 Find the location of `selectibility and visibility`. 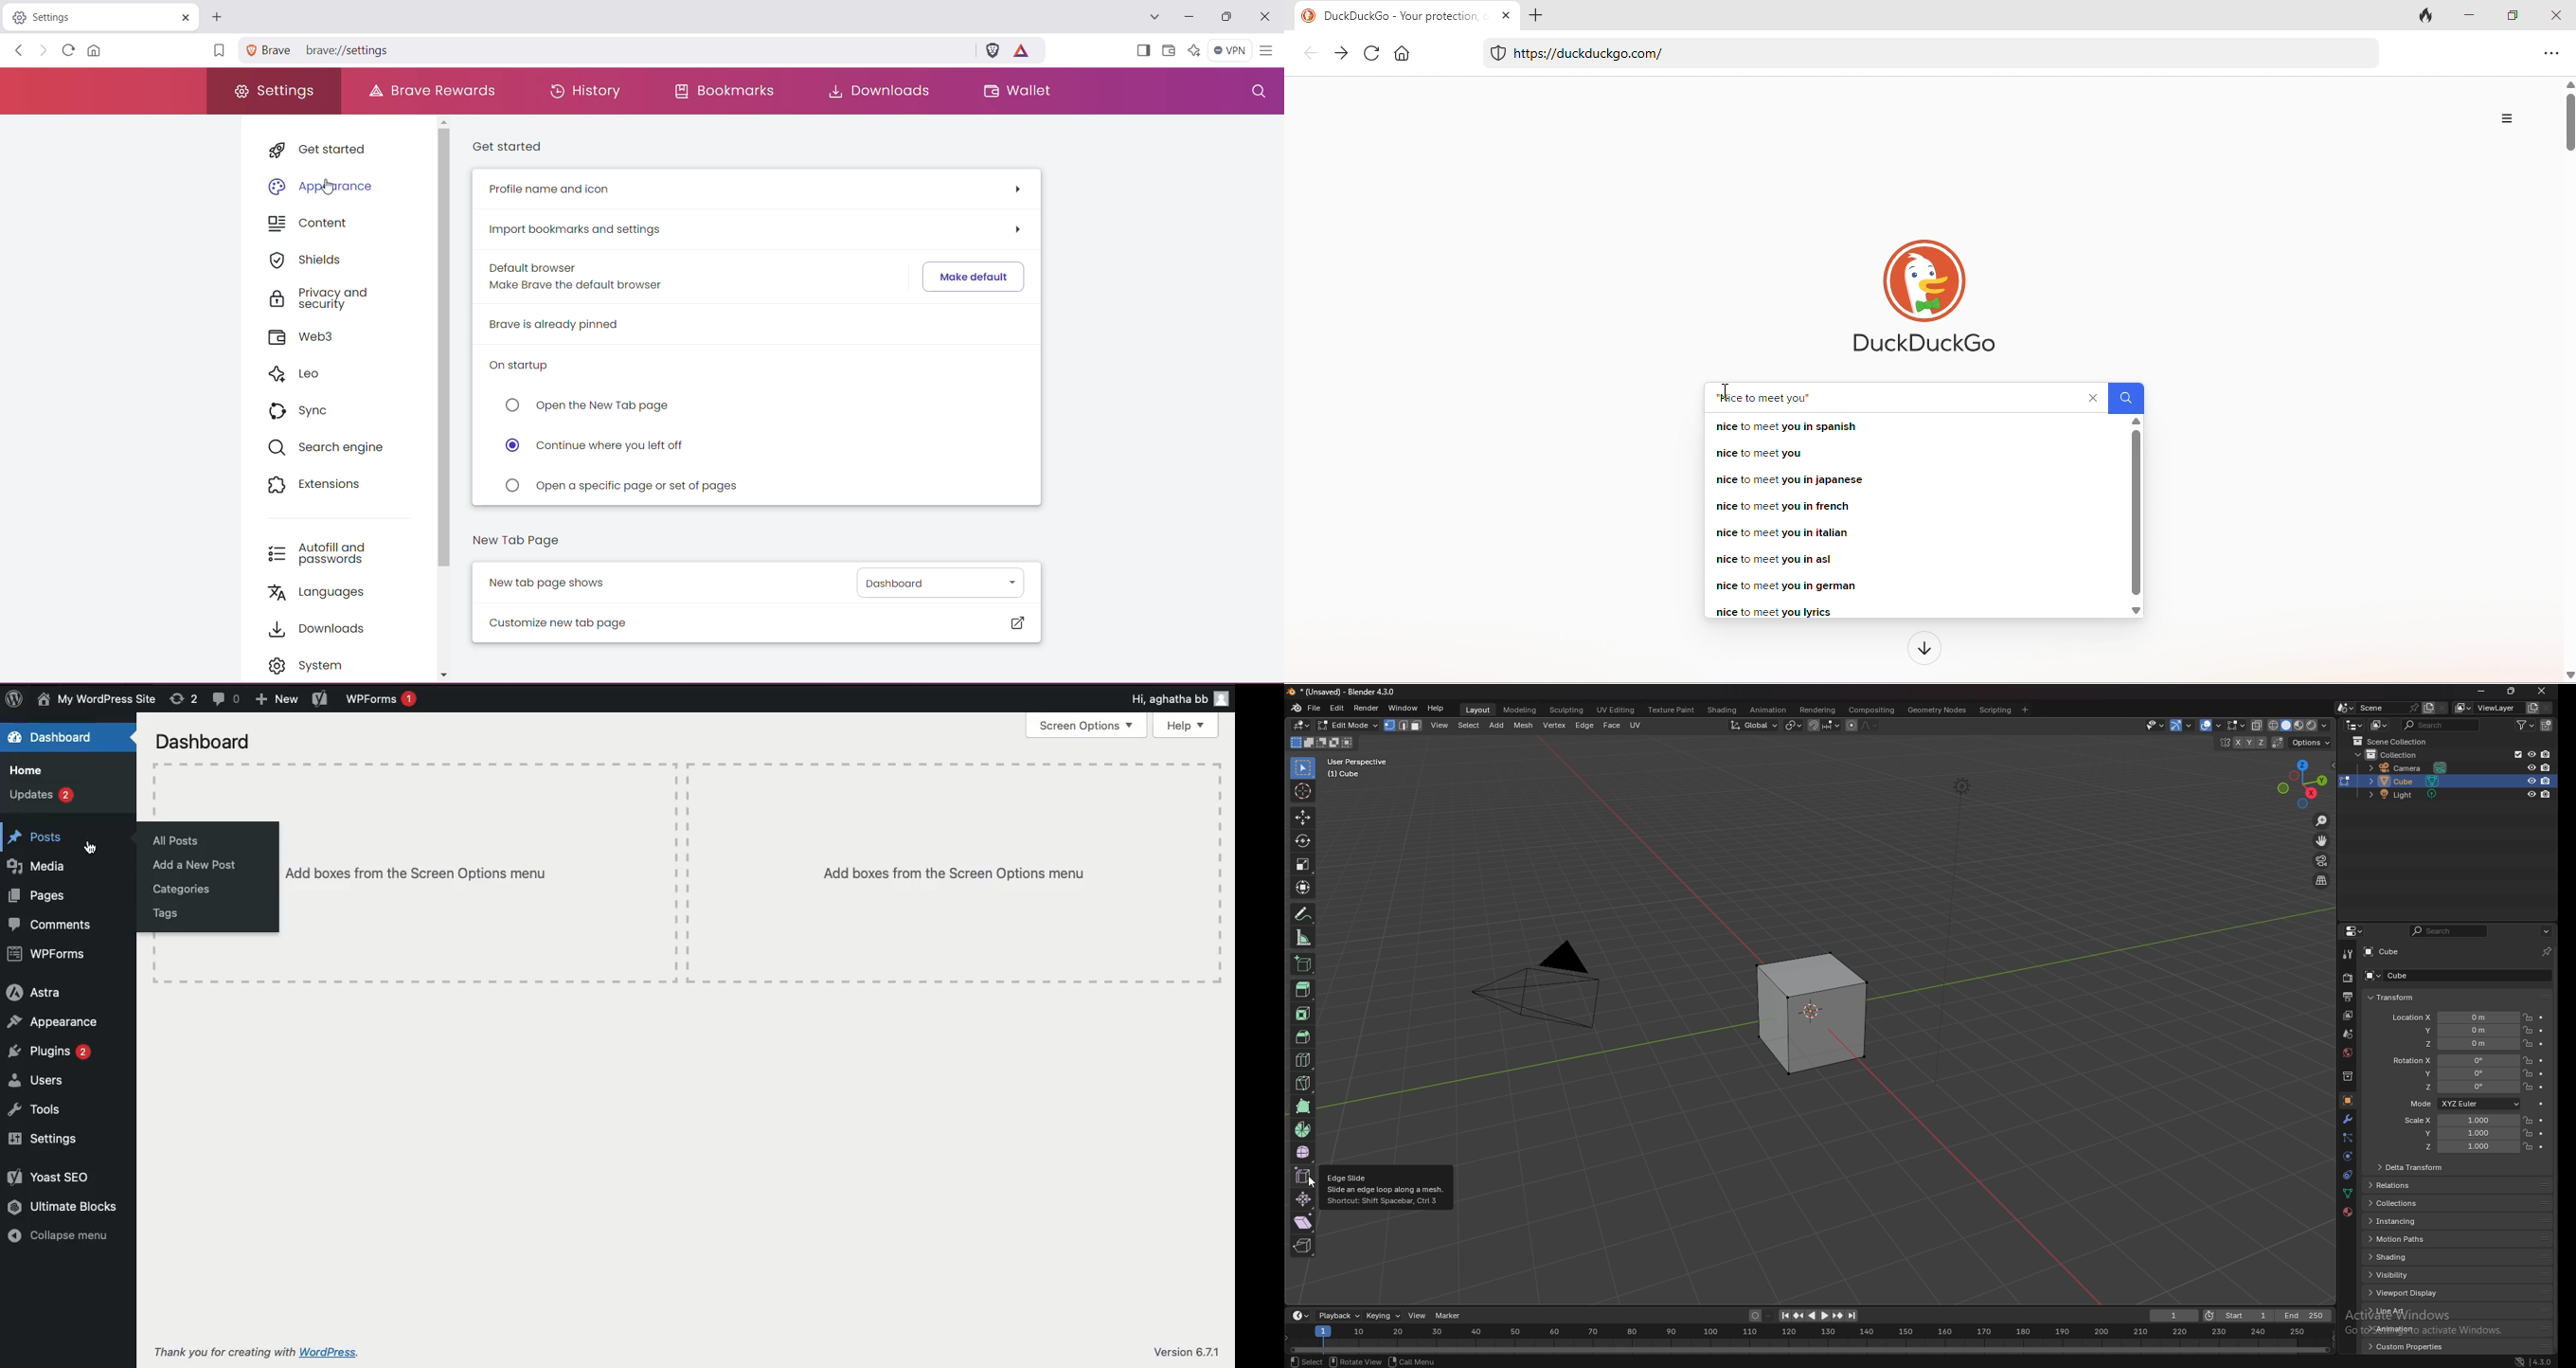

selectibility and visibility is located at coordinates (2176, 726).